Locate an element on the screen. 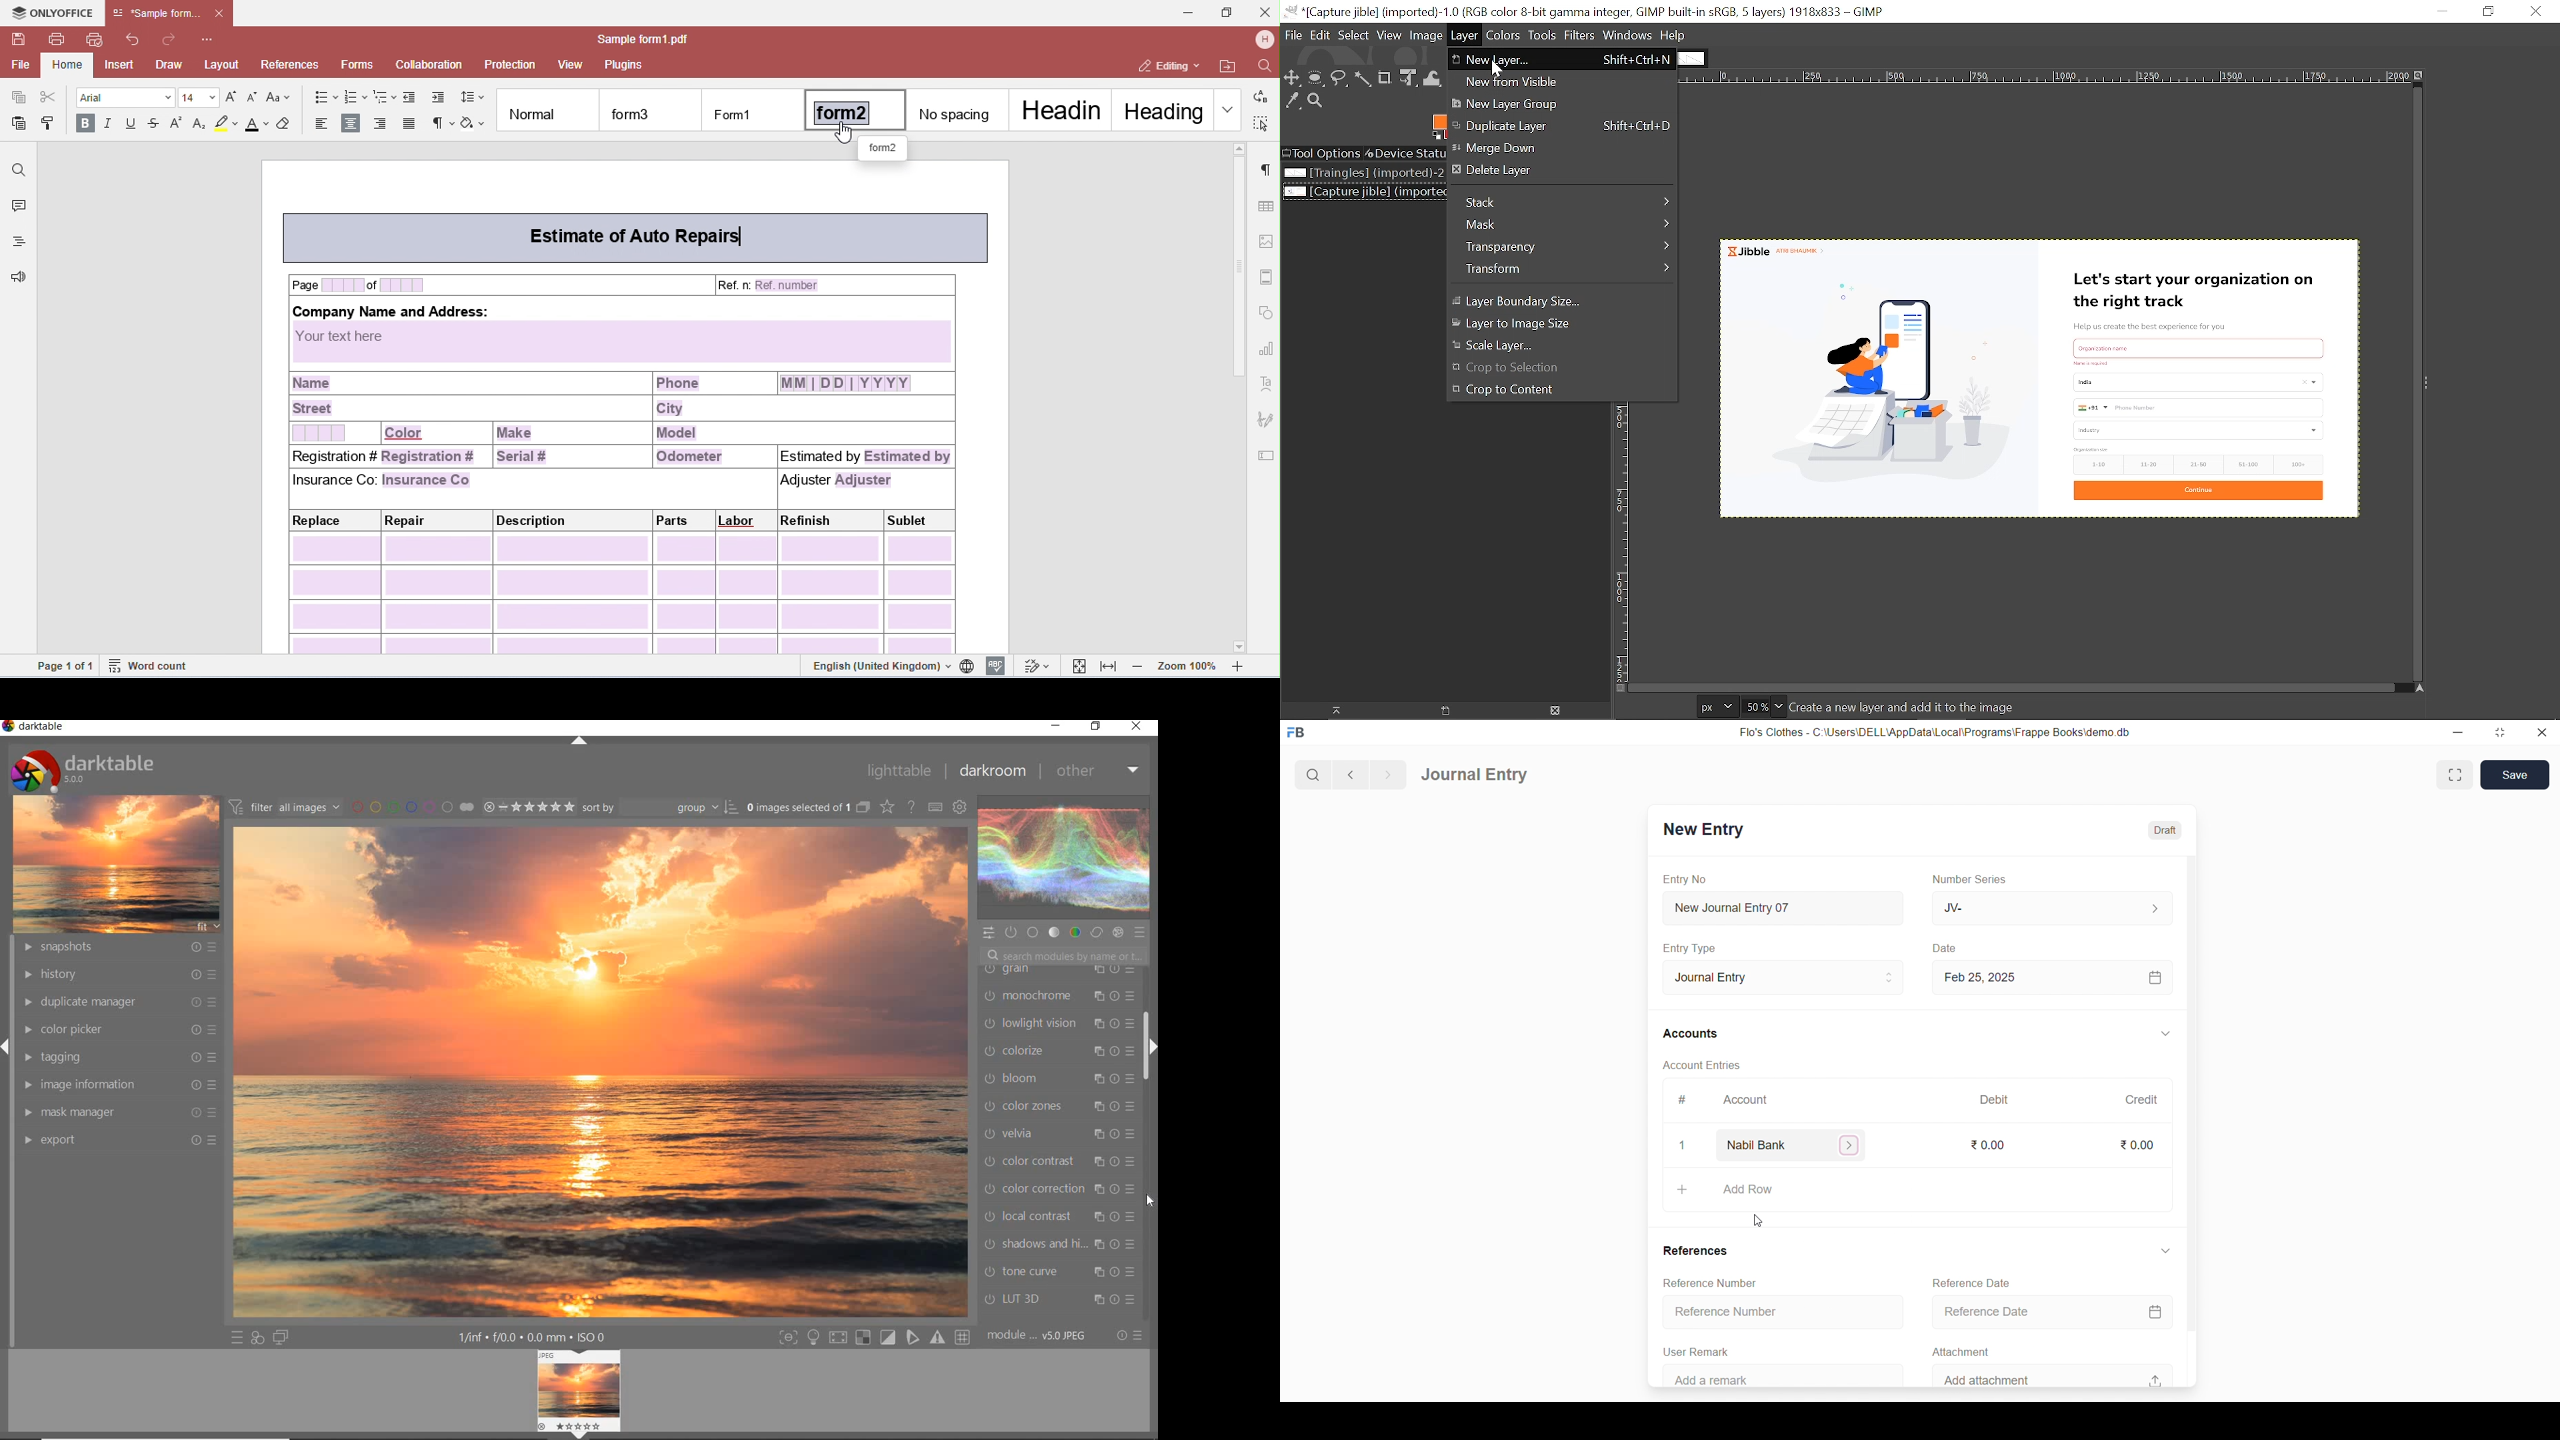 The image size is (2576, 1456). File is located at coordinates (1291, 34).